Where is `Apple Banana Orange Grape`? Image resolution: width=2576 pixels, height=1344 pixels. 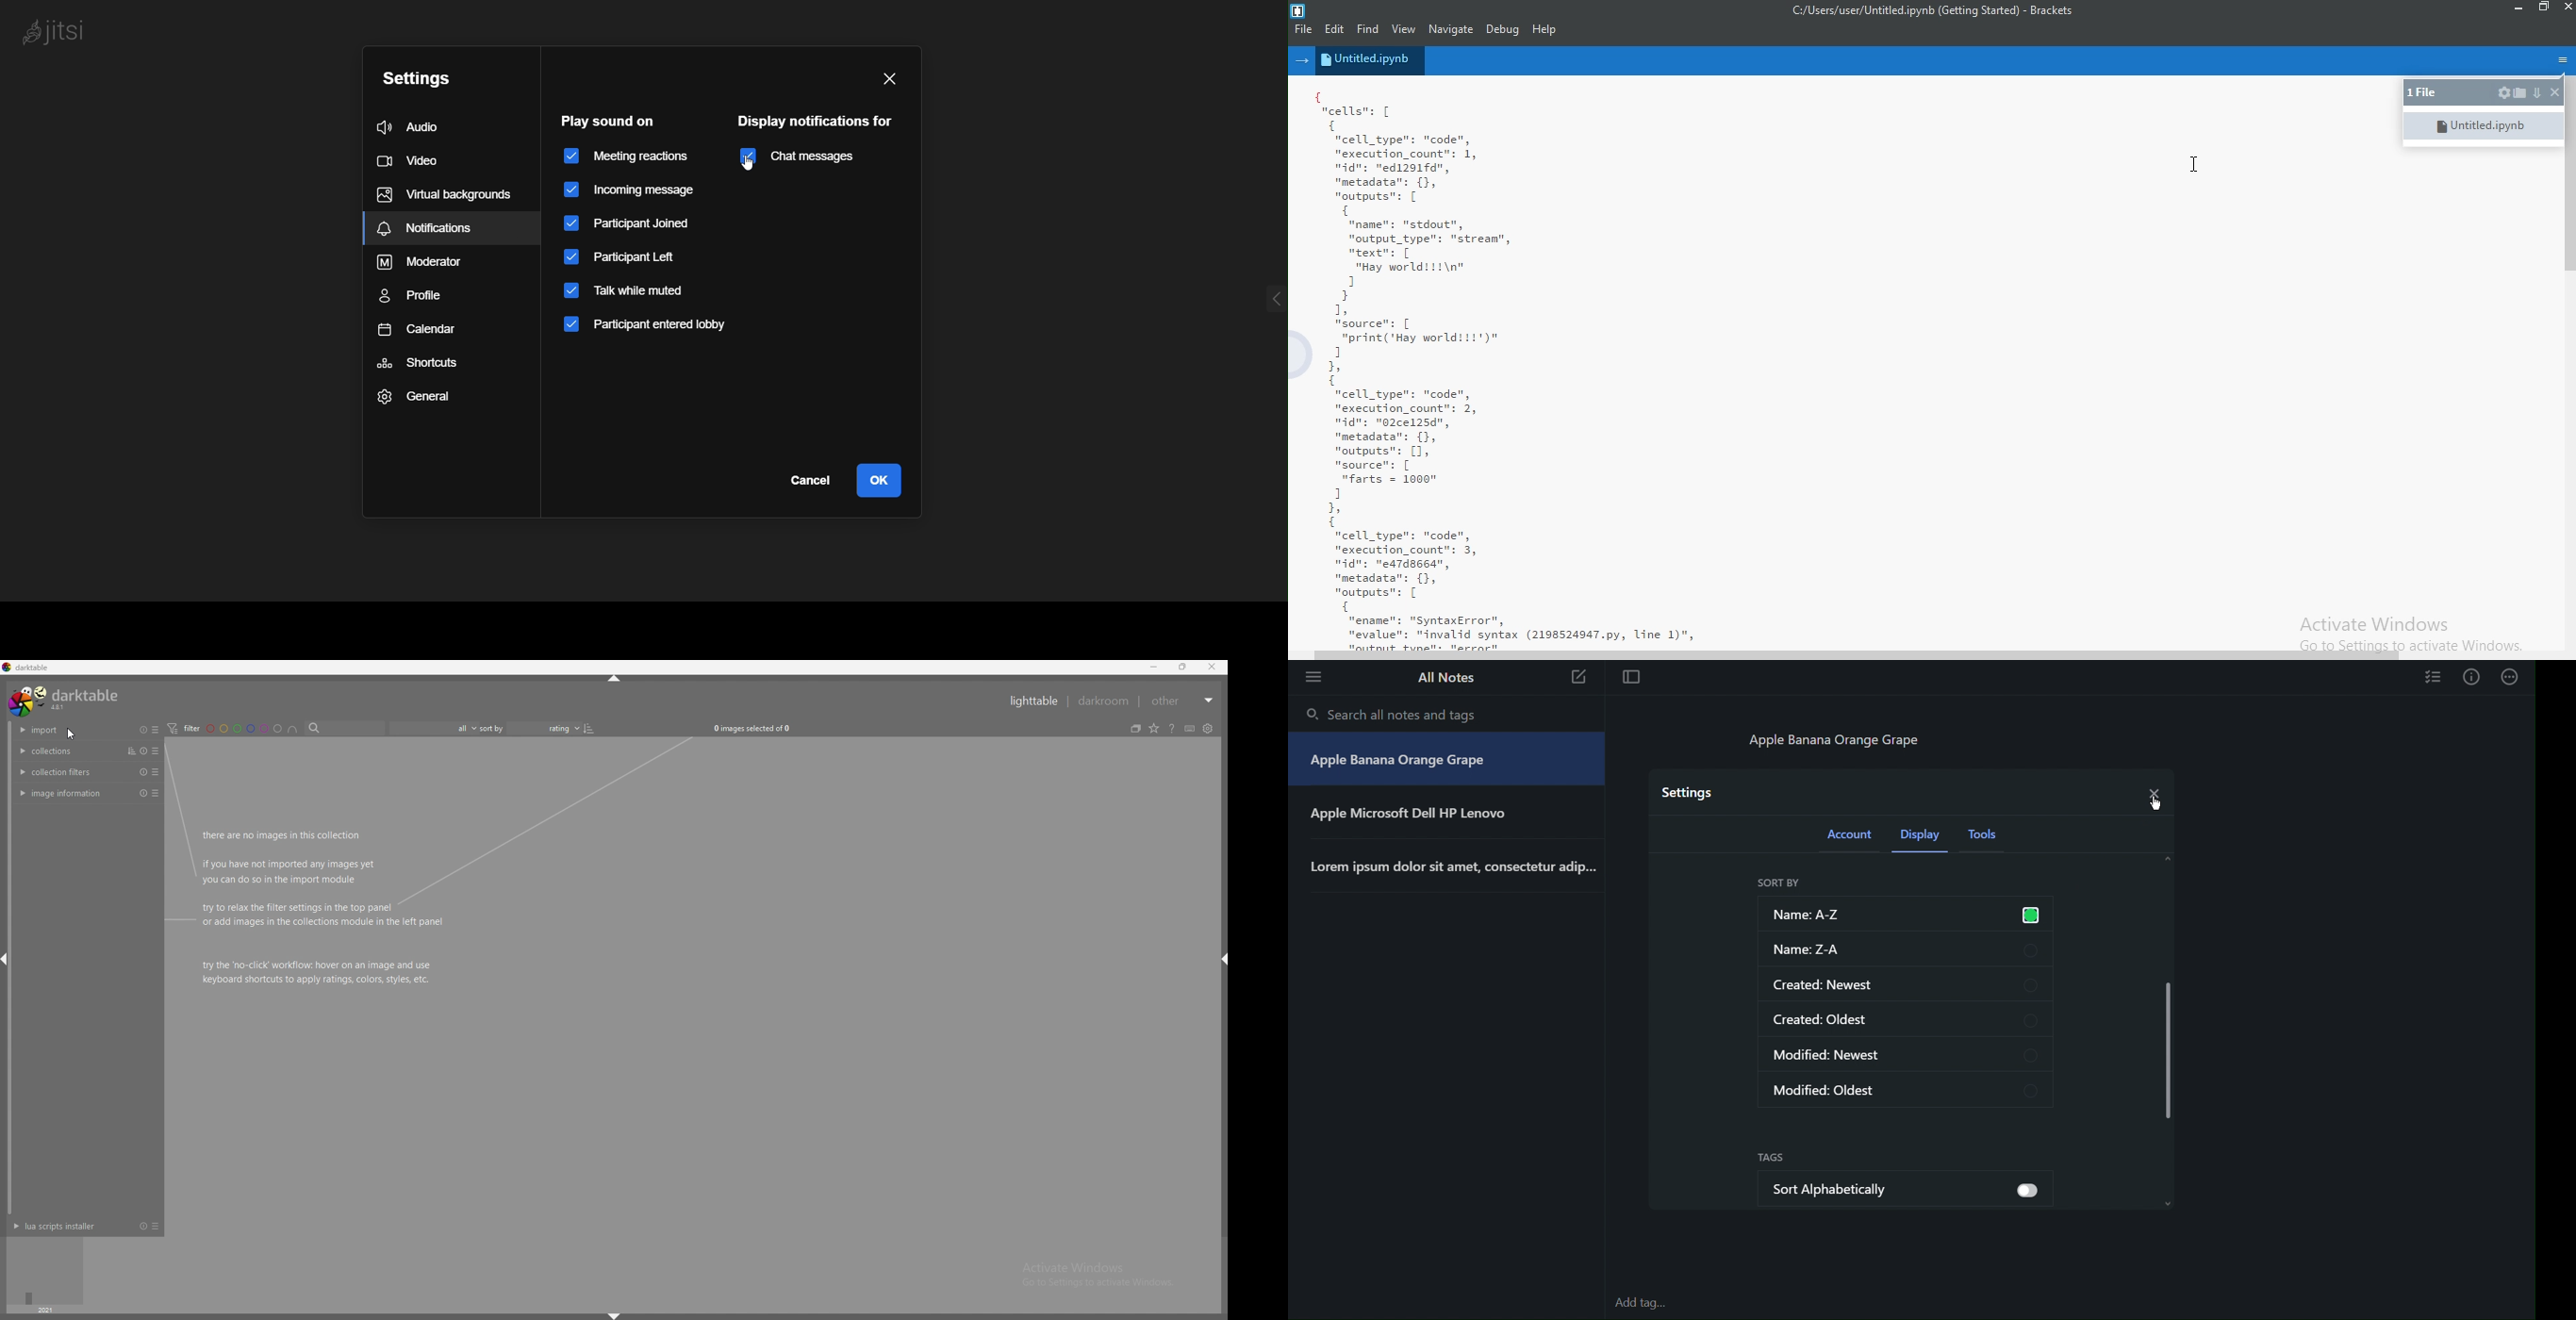
Apple Banana Orange Grape is located at coordinates (1843, 739).